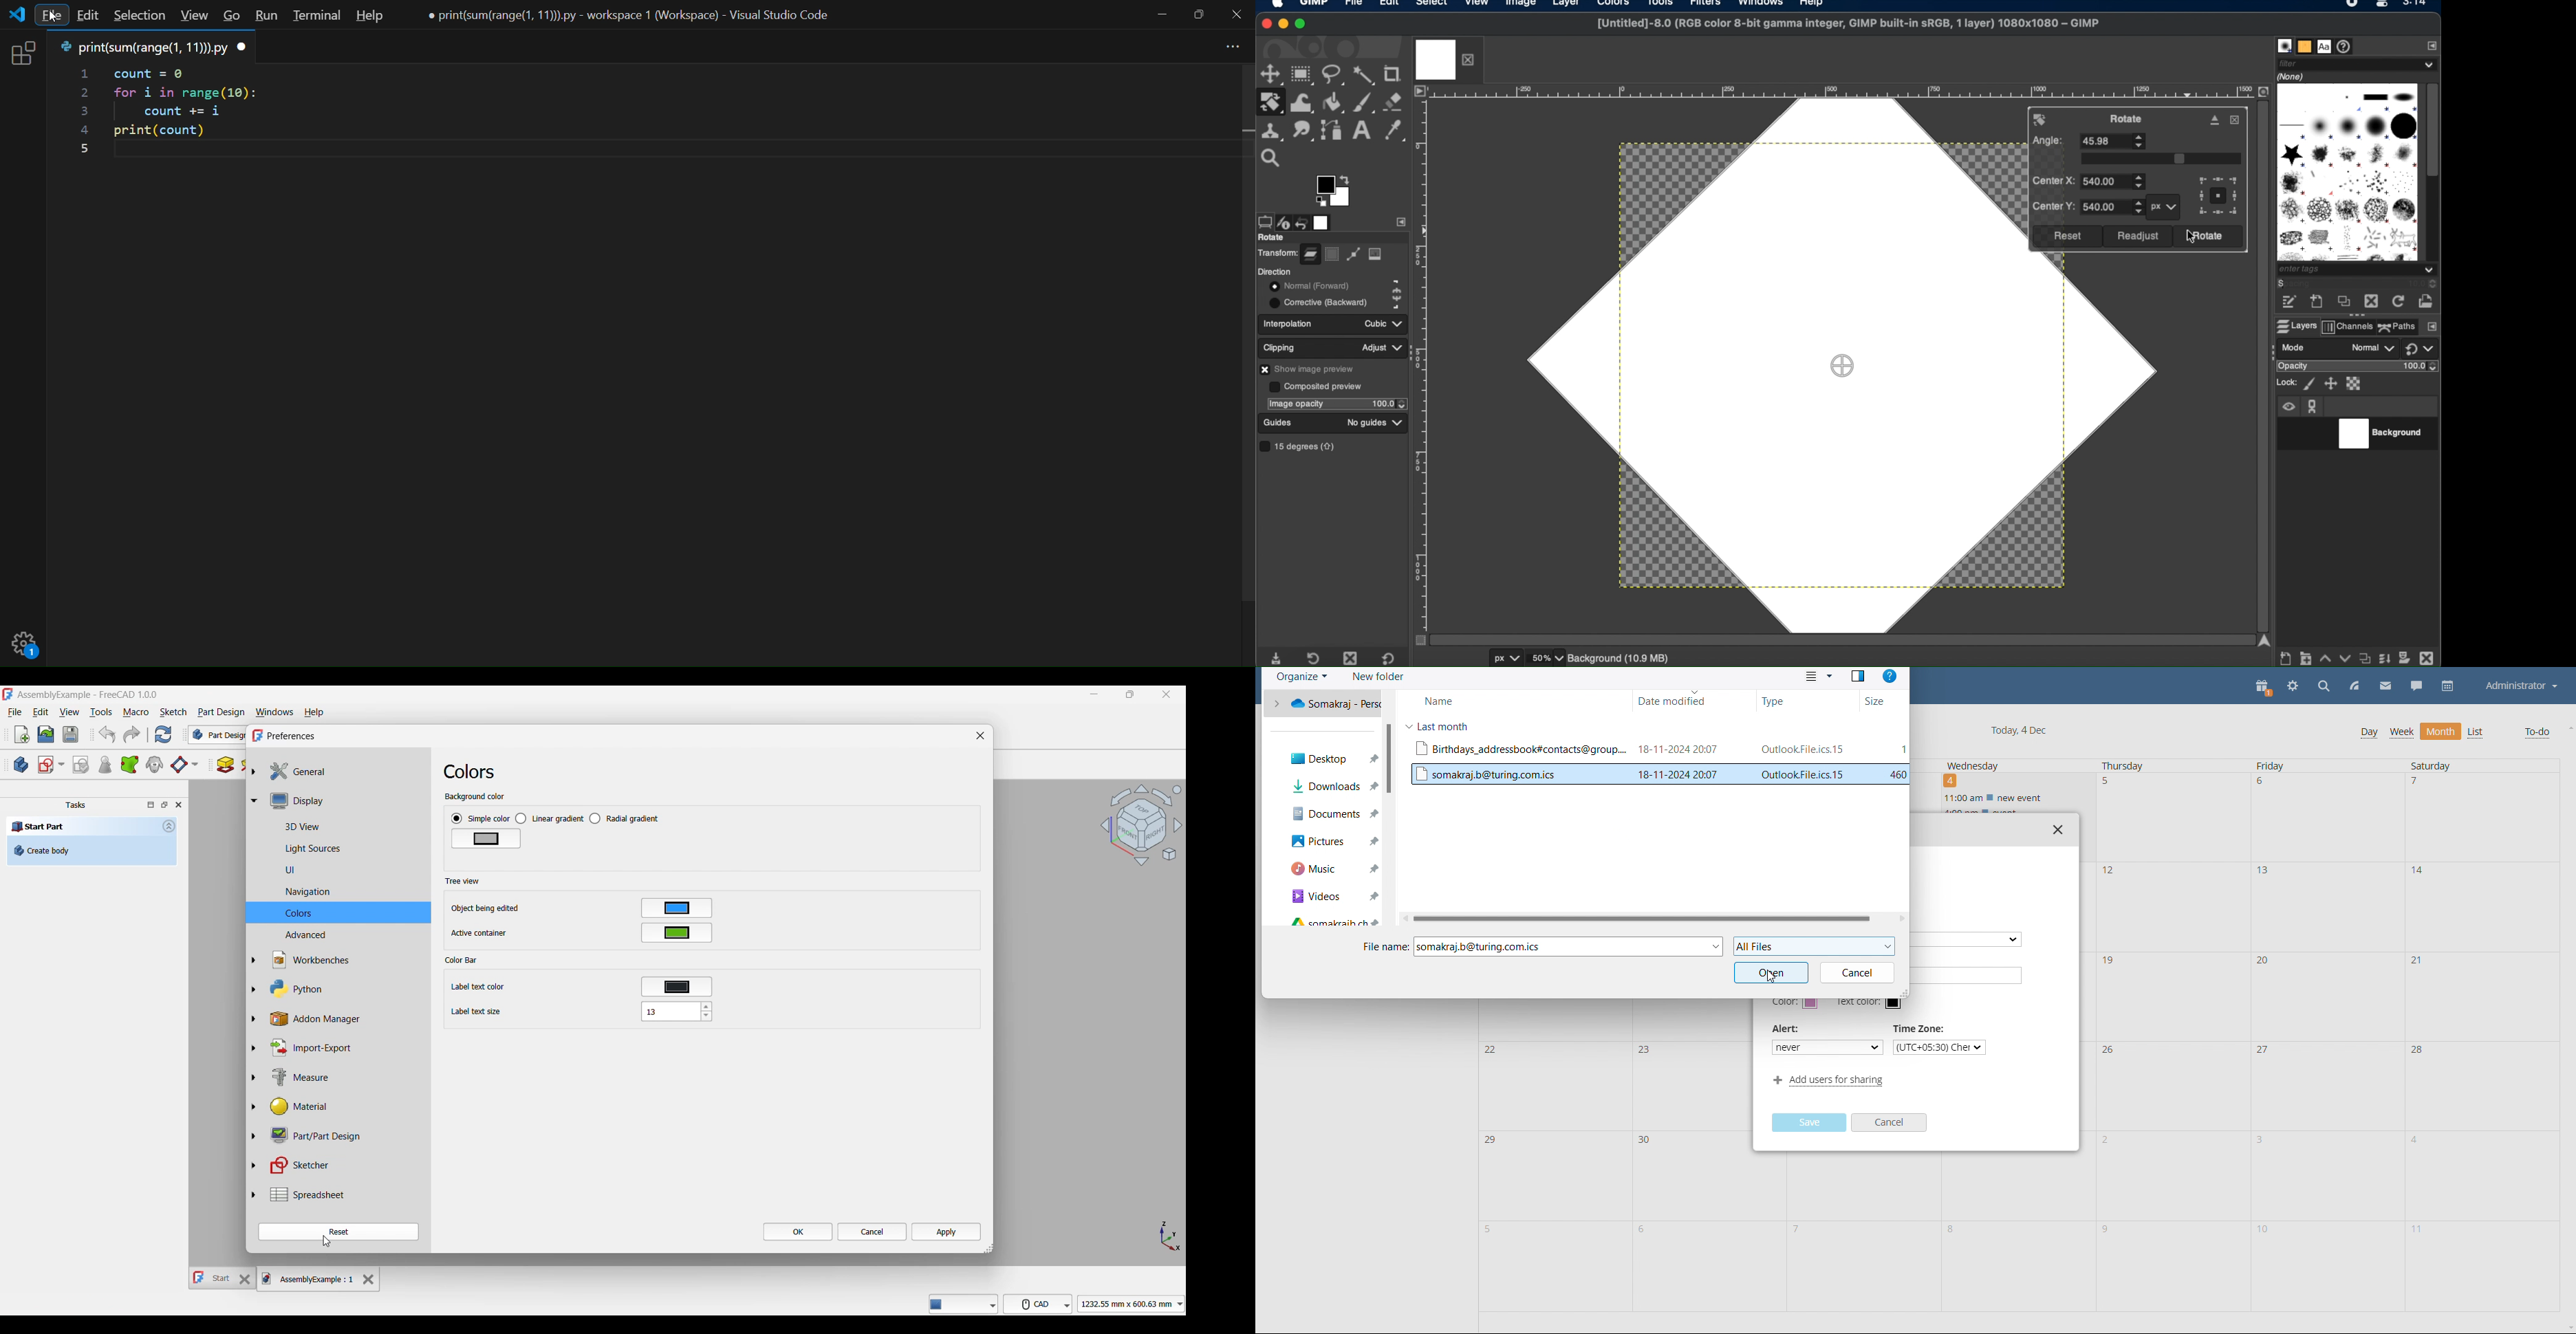 The image size is (2576, 1344). Describe the element at coordinates (289, 1107) in the screenshot. I see `Material` at that location.